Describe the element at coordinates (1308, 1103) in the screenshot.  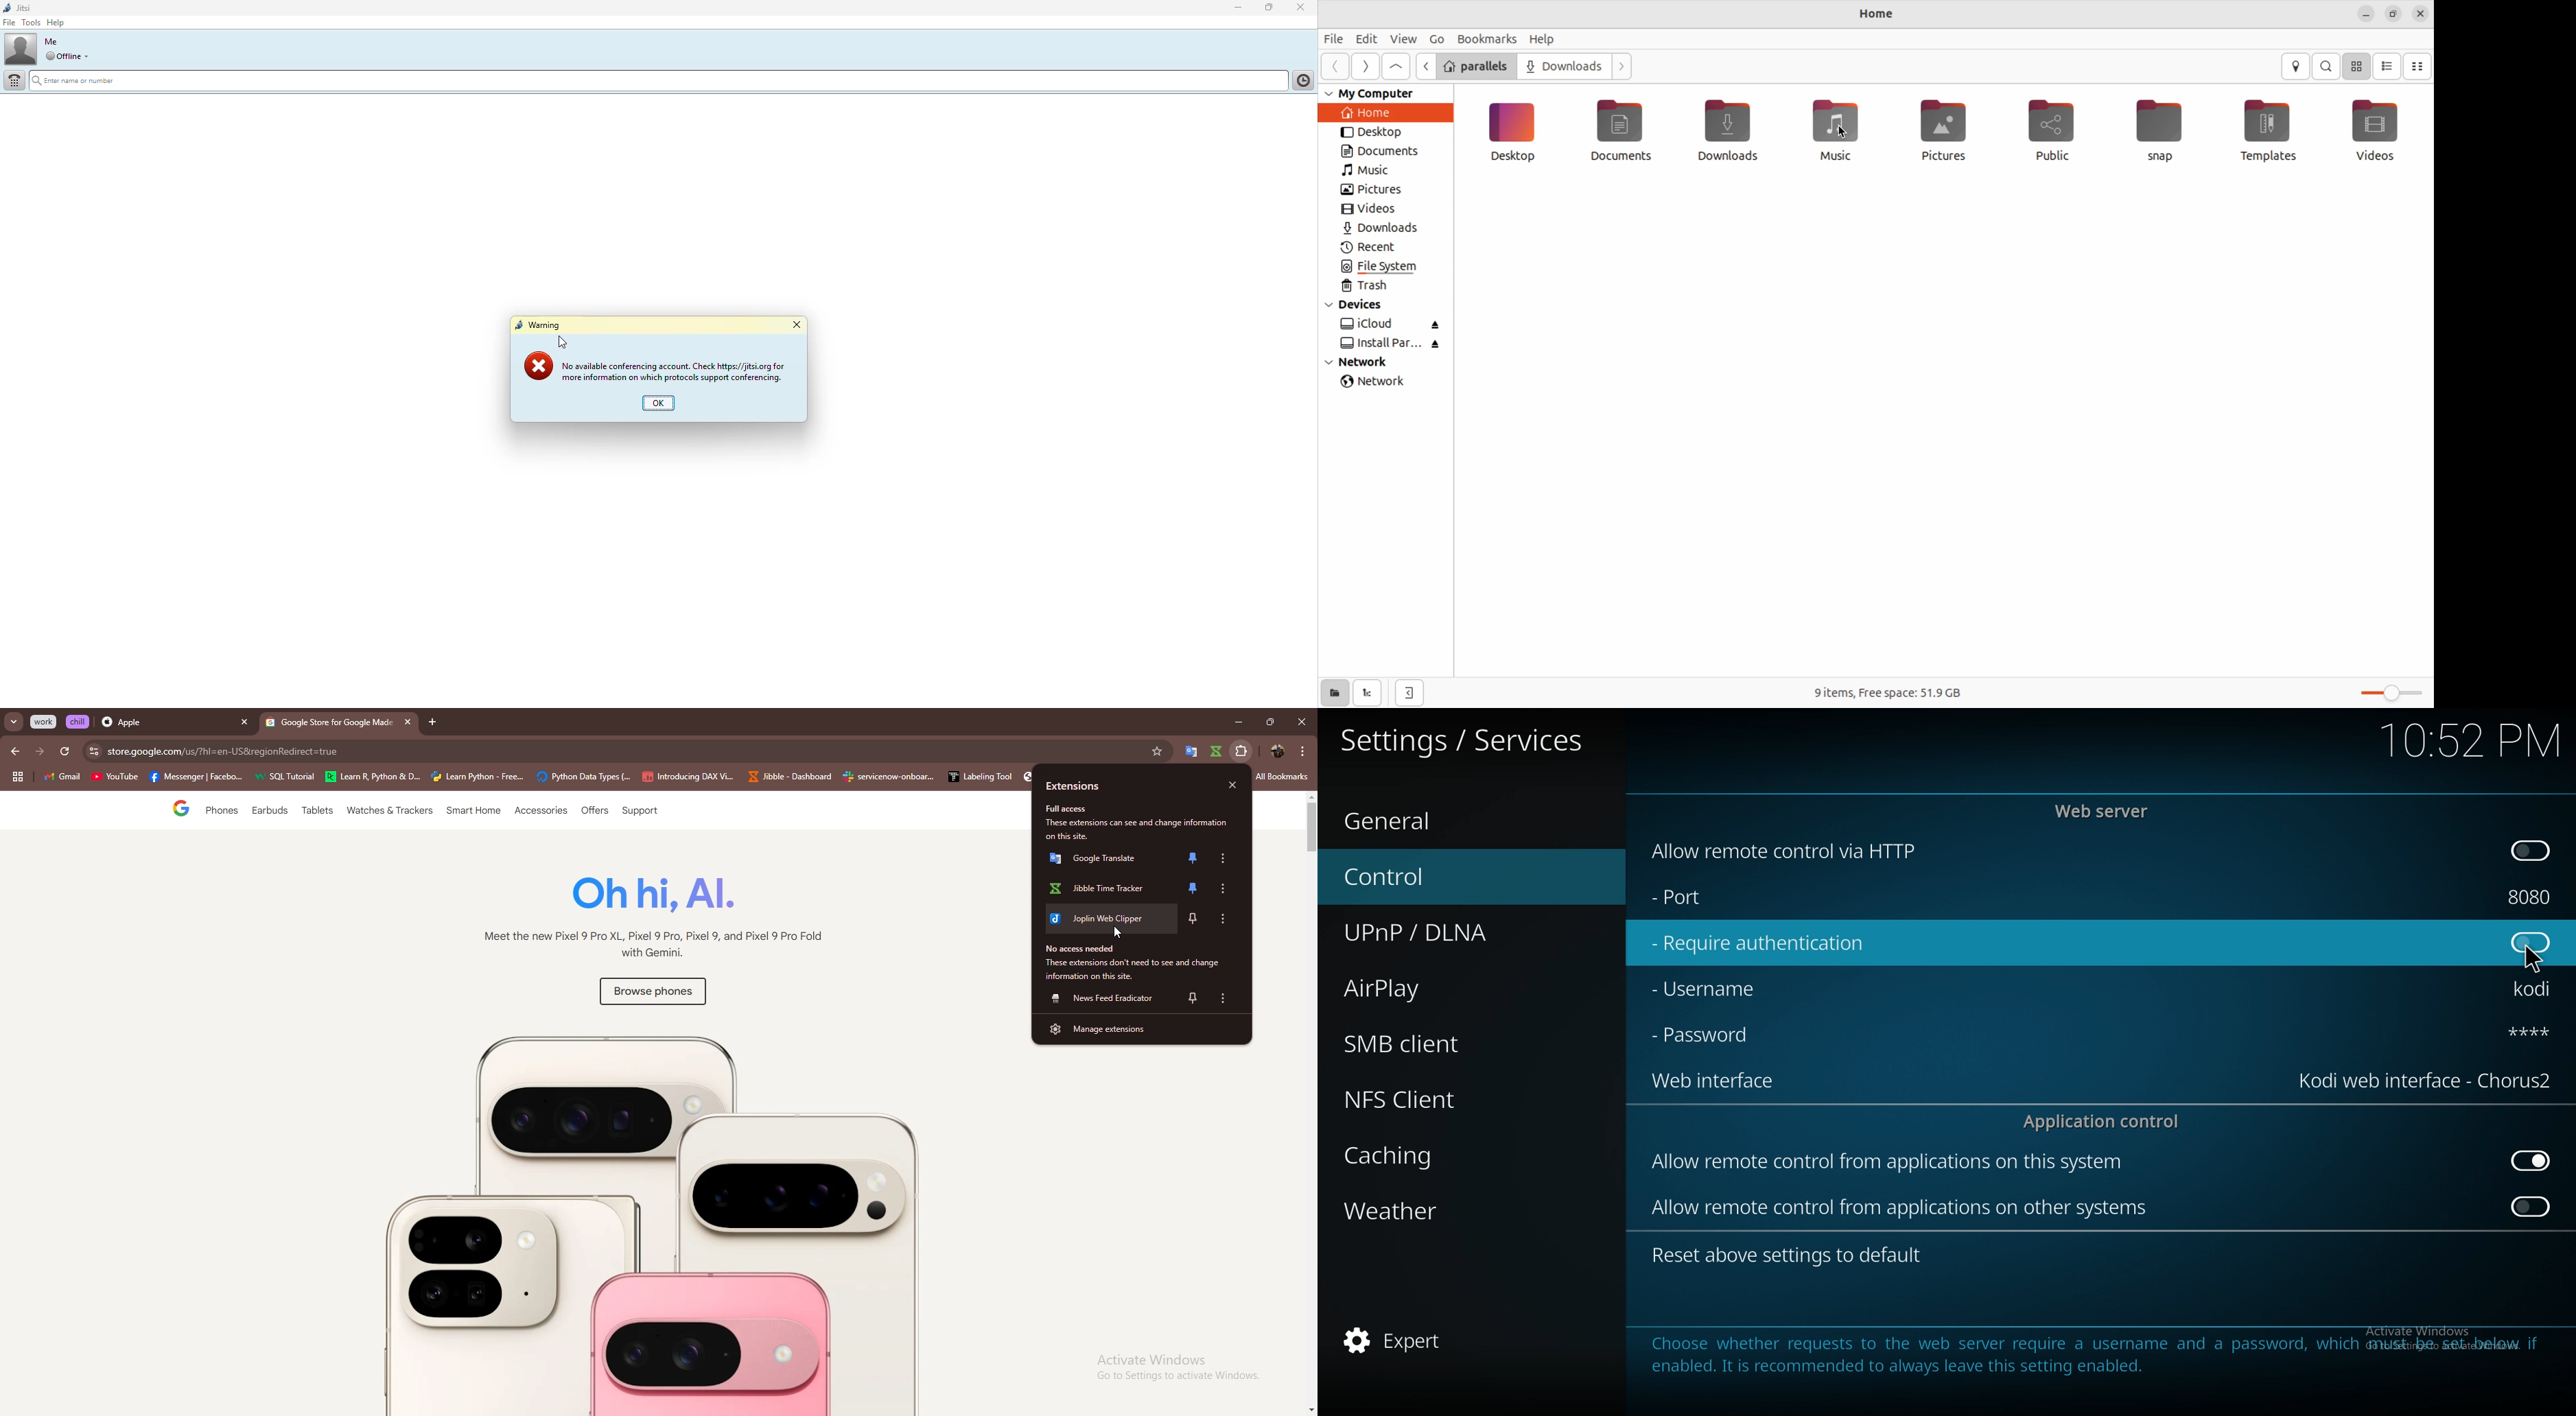
I see `Scroll bar ` at that location.